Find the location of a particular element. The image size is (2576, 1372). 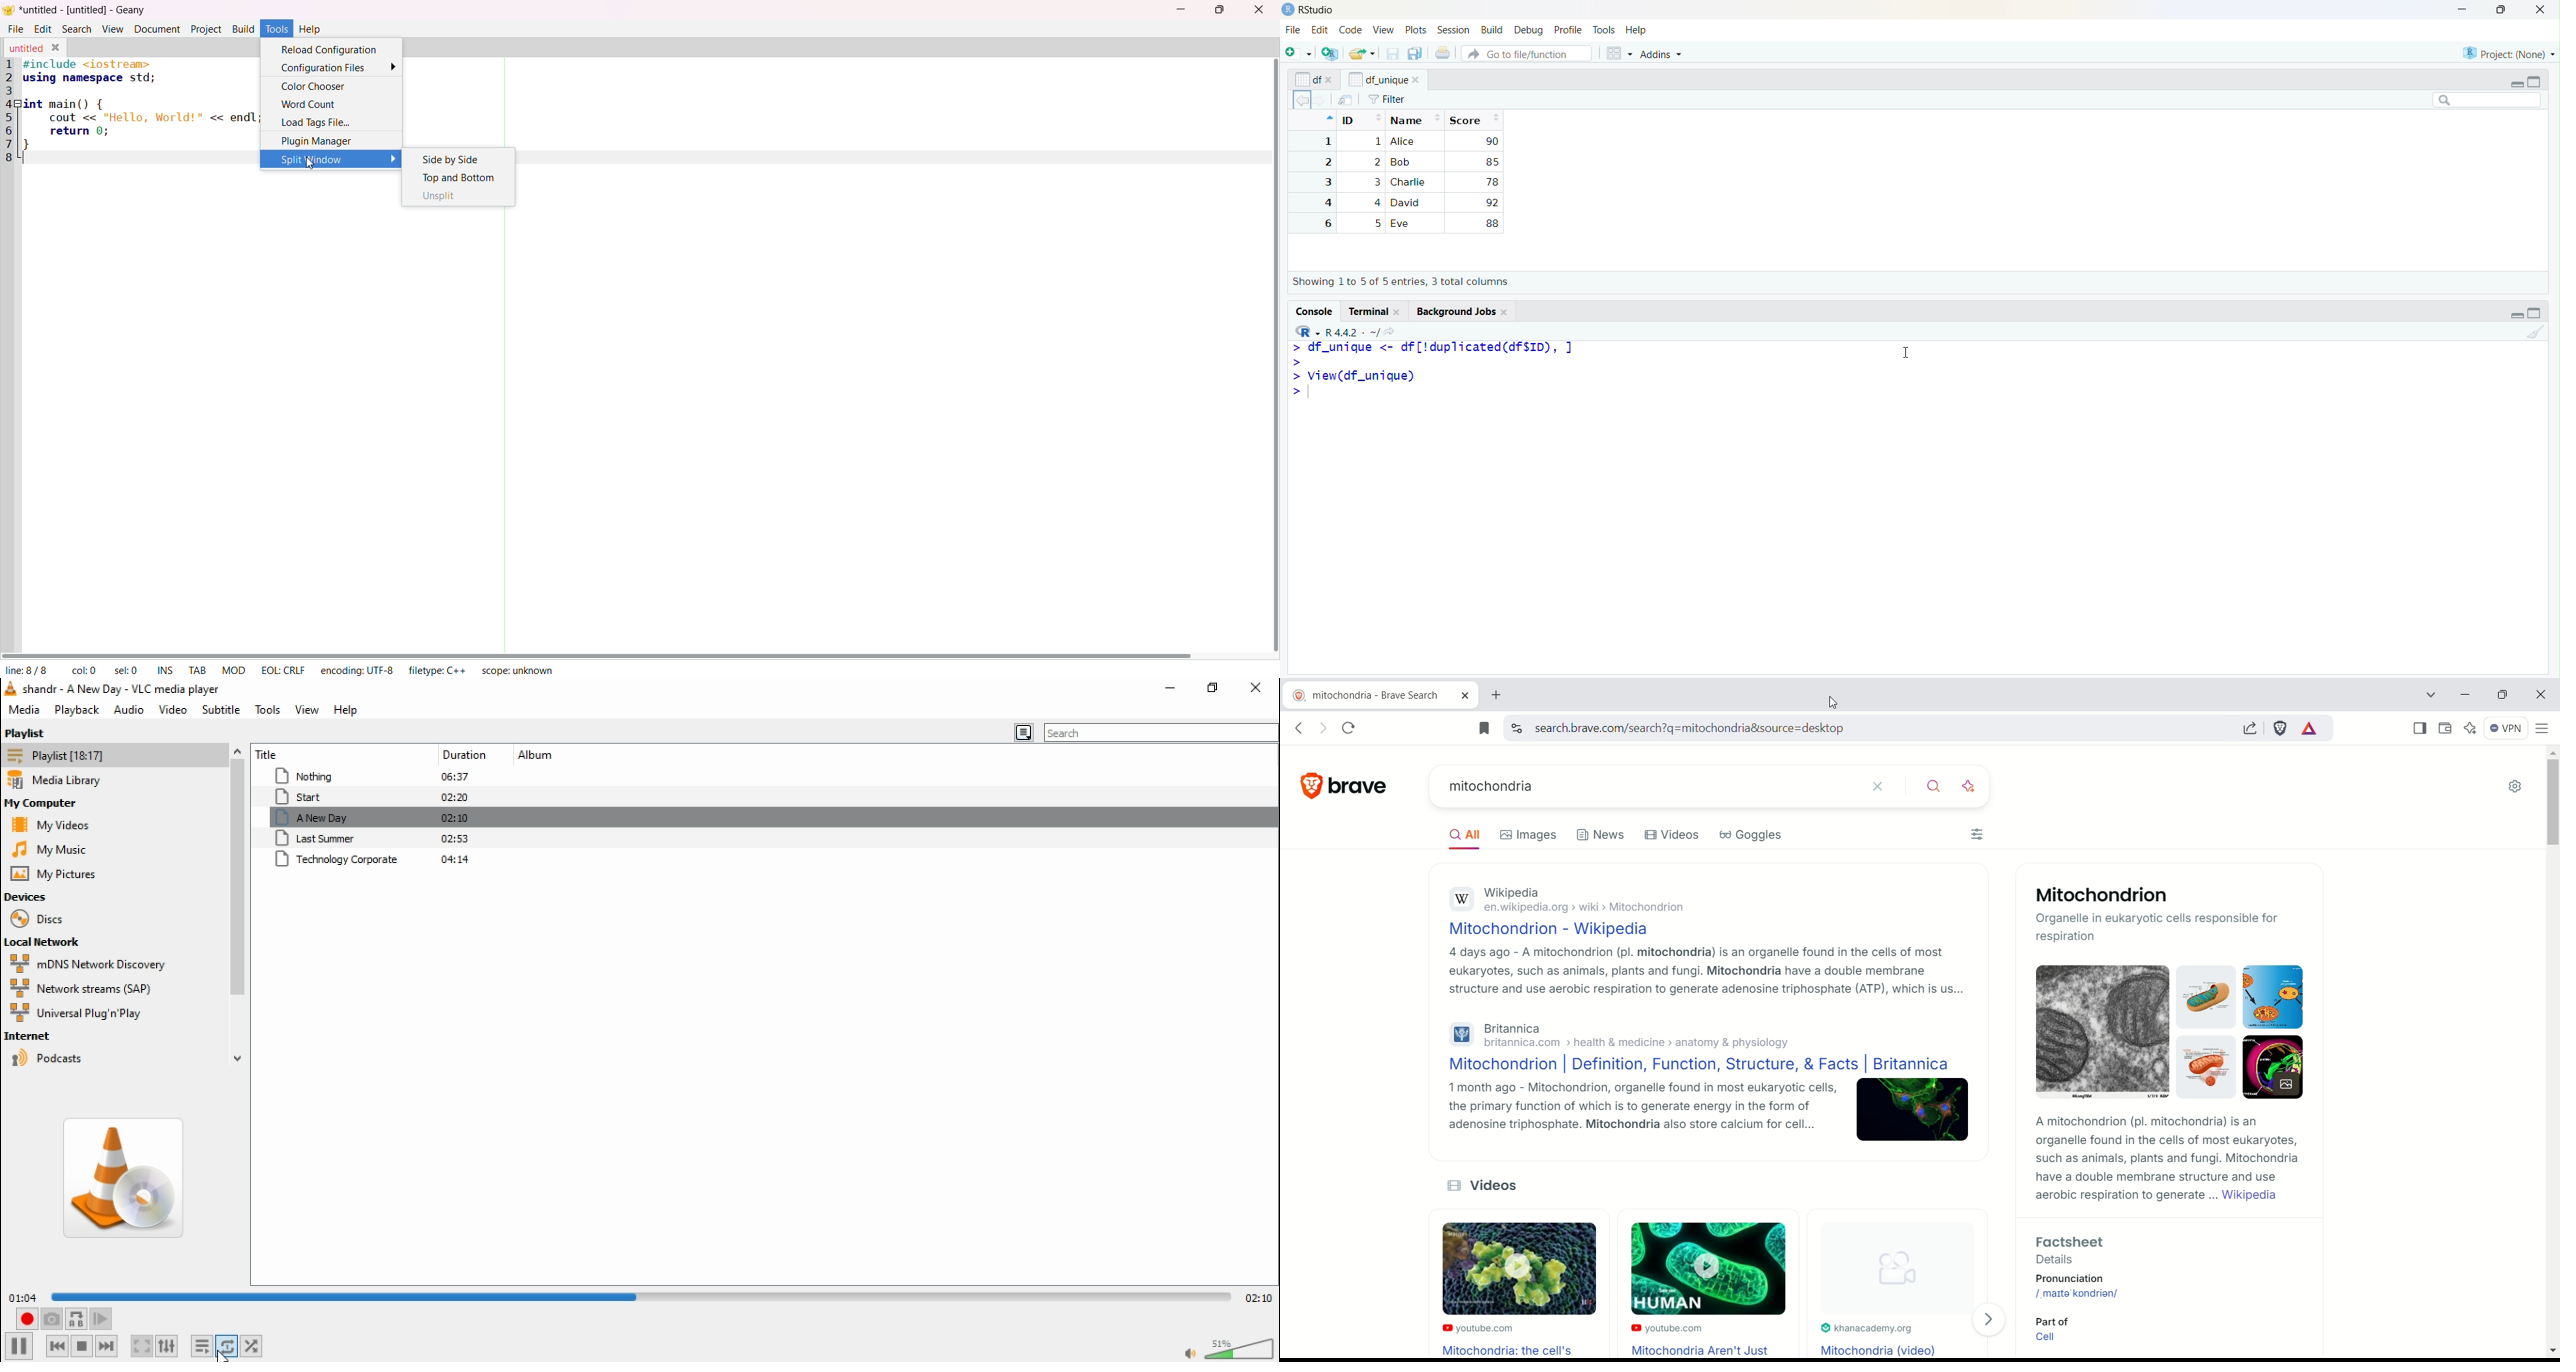

Help is located at coordinates (1636, 31).